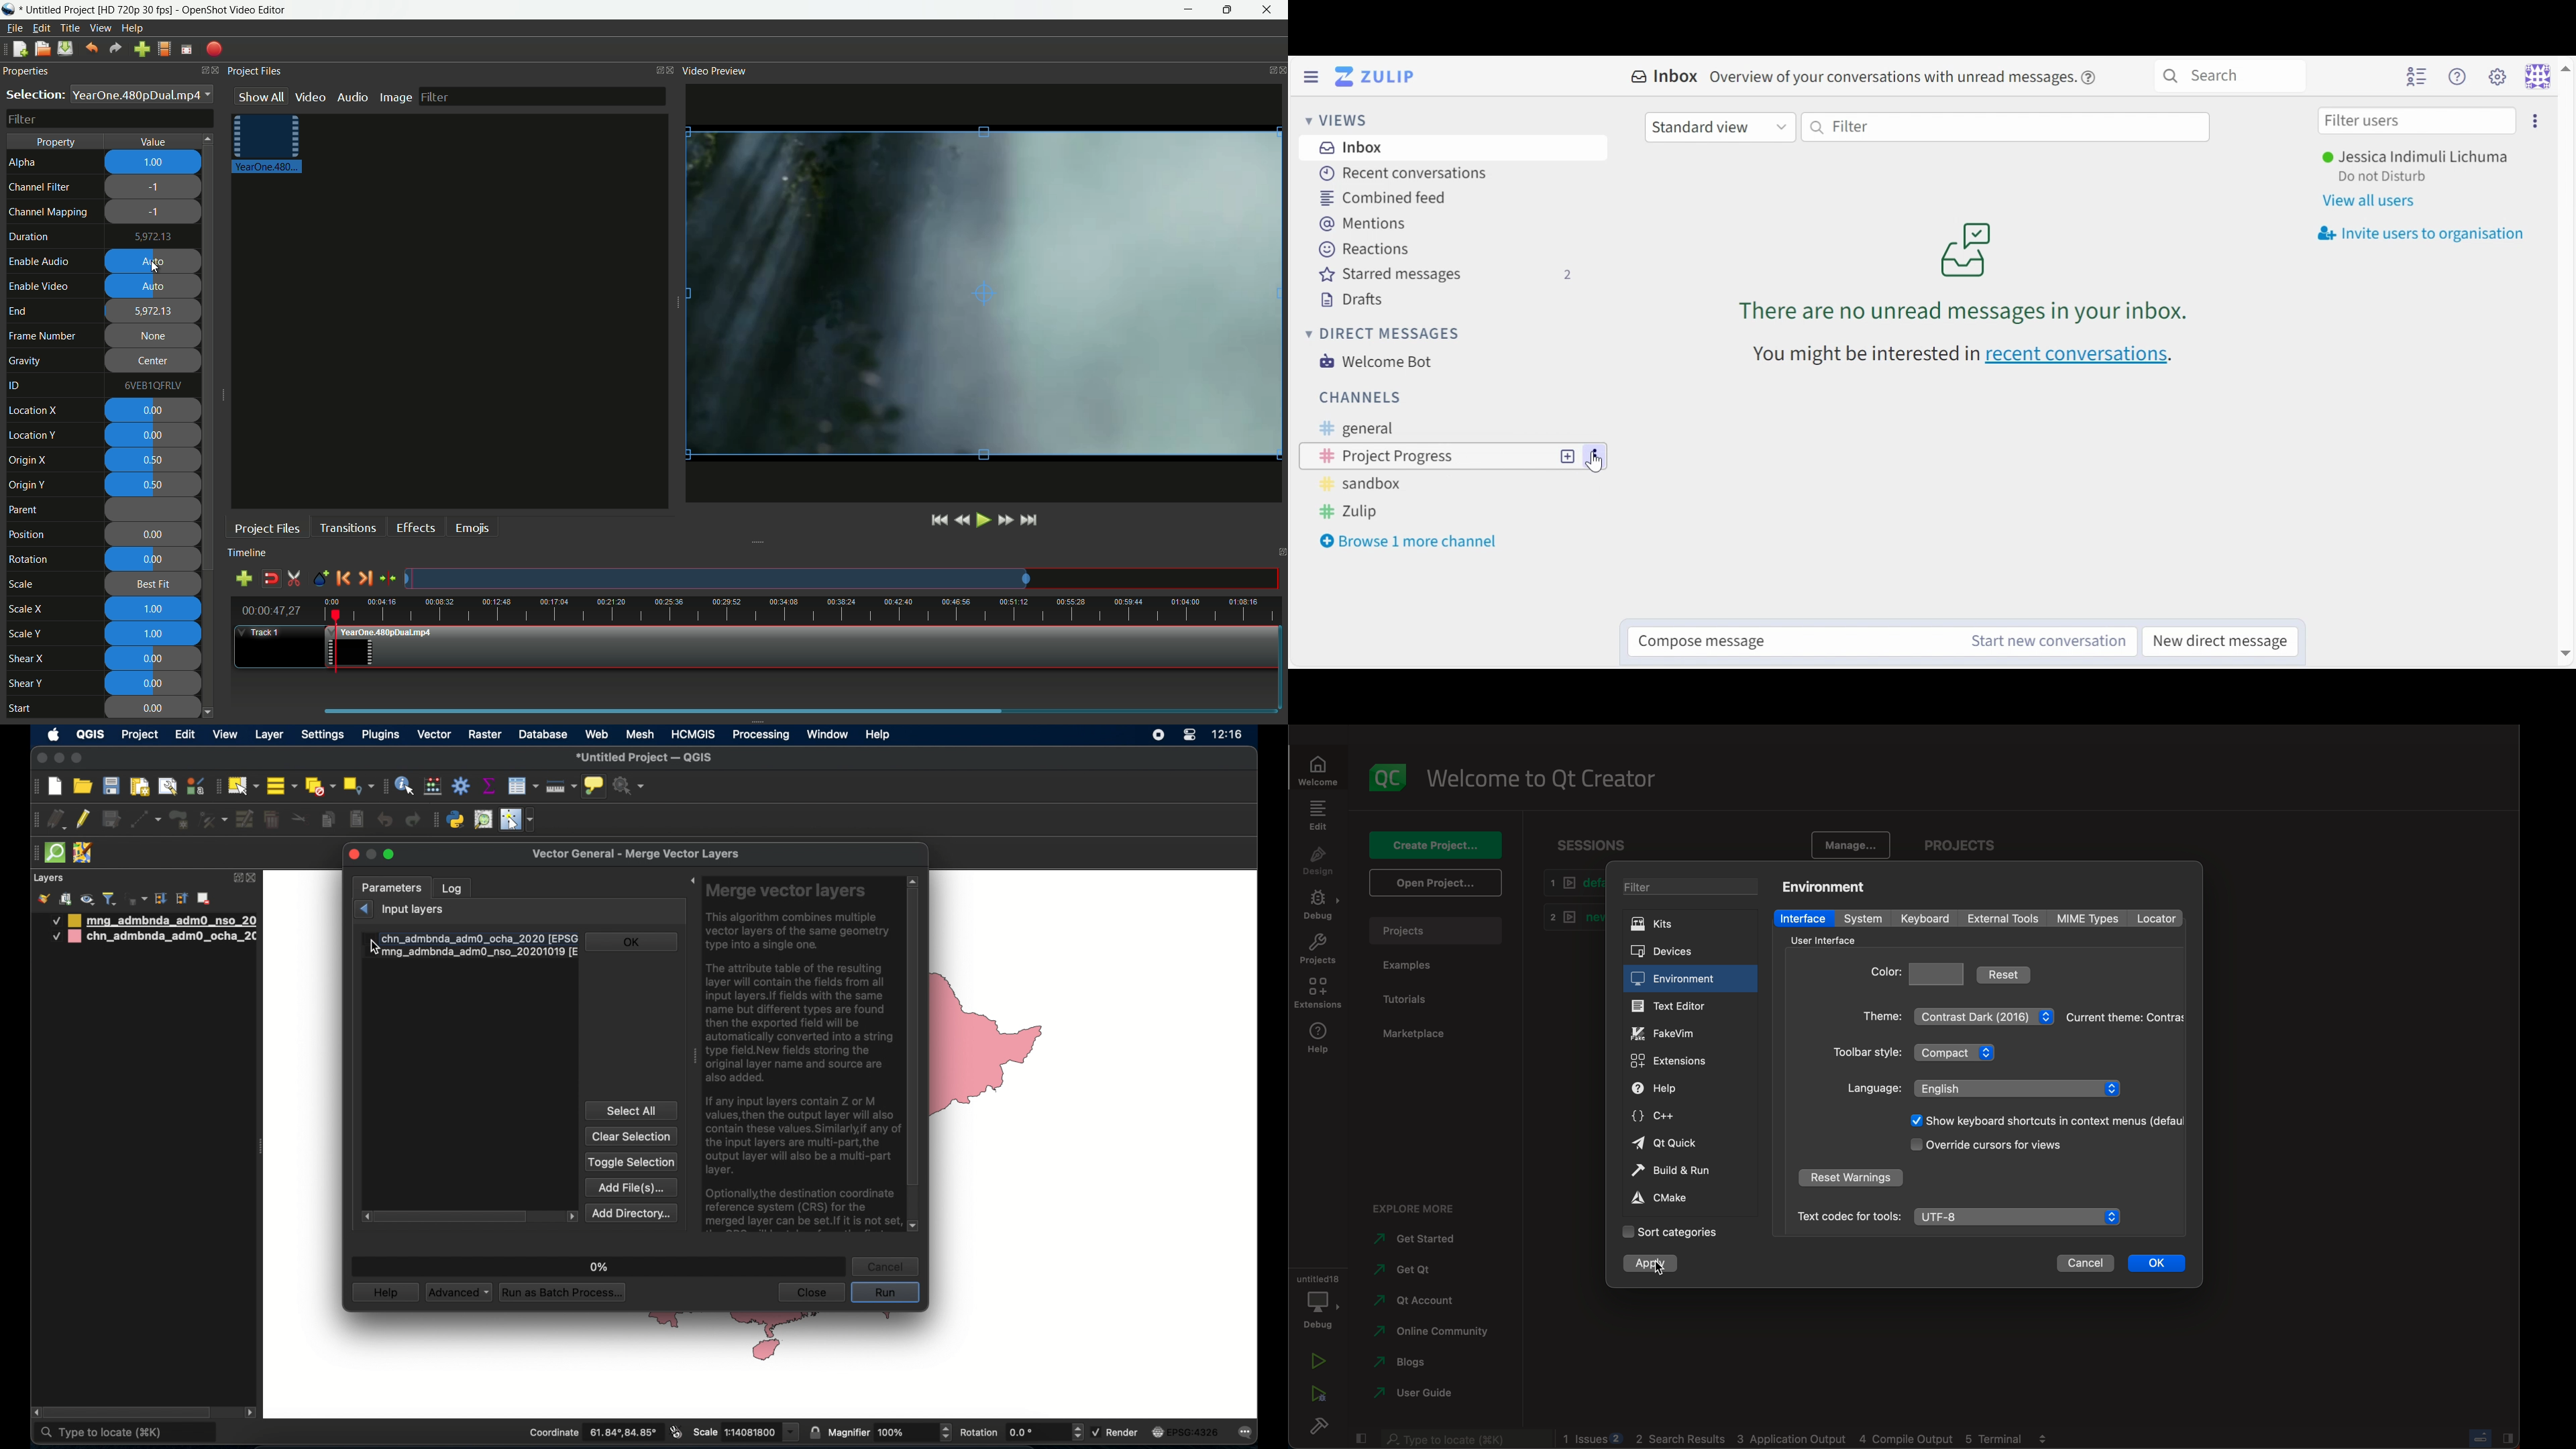 This screenshot has width=2576, height=1456. What do you see at coordinates (244, 578) in the screenshot?
I see `add track` at bounding box center [244, 578].